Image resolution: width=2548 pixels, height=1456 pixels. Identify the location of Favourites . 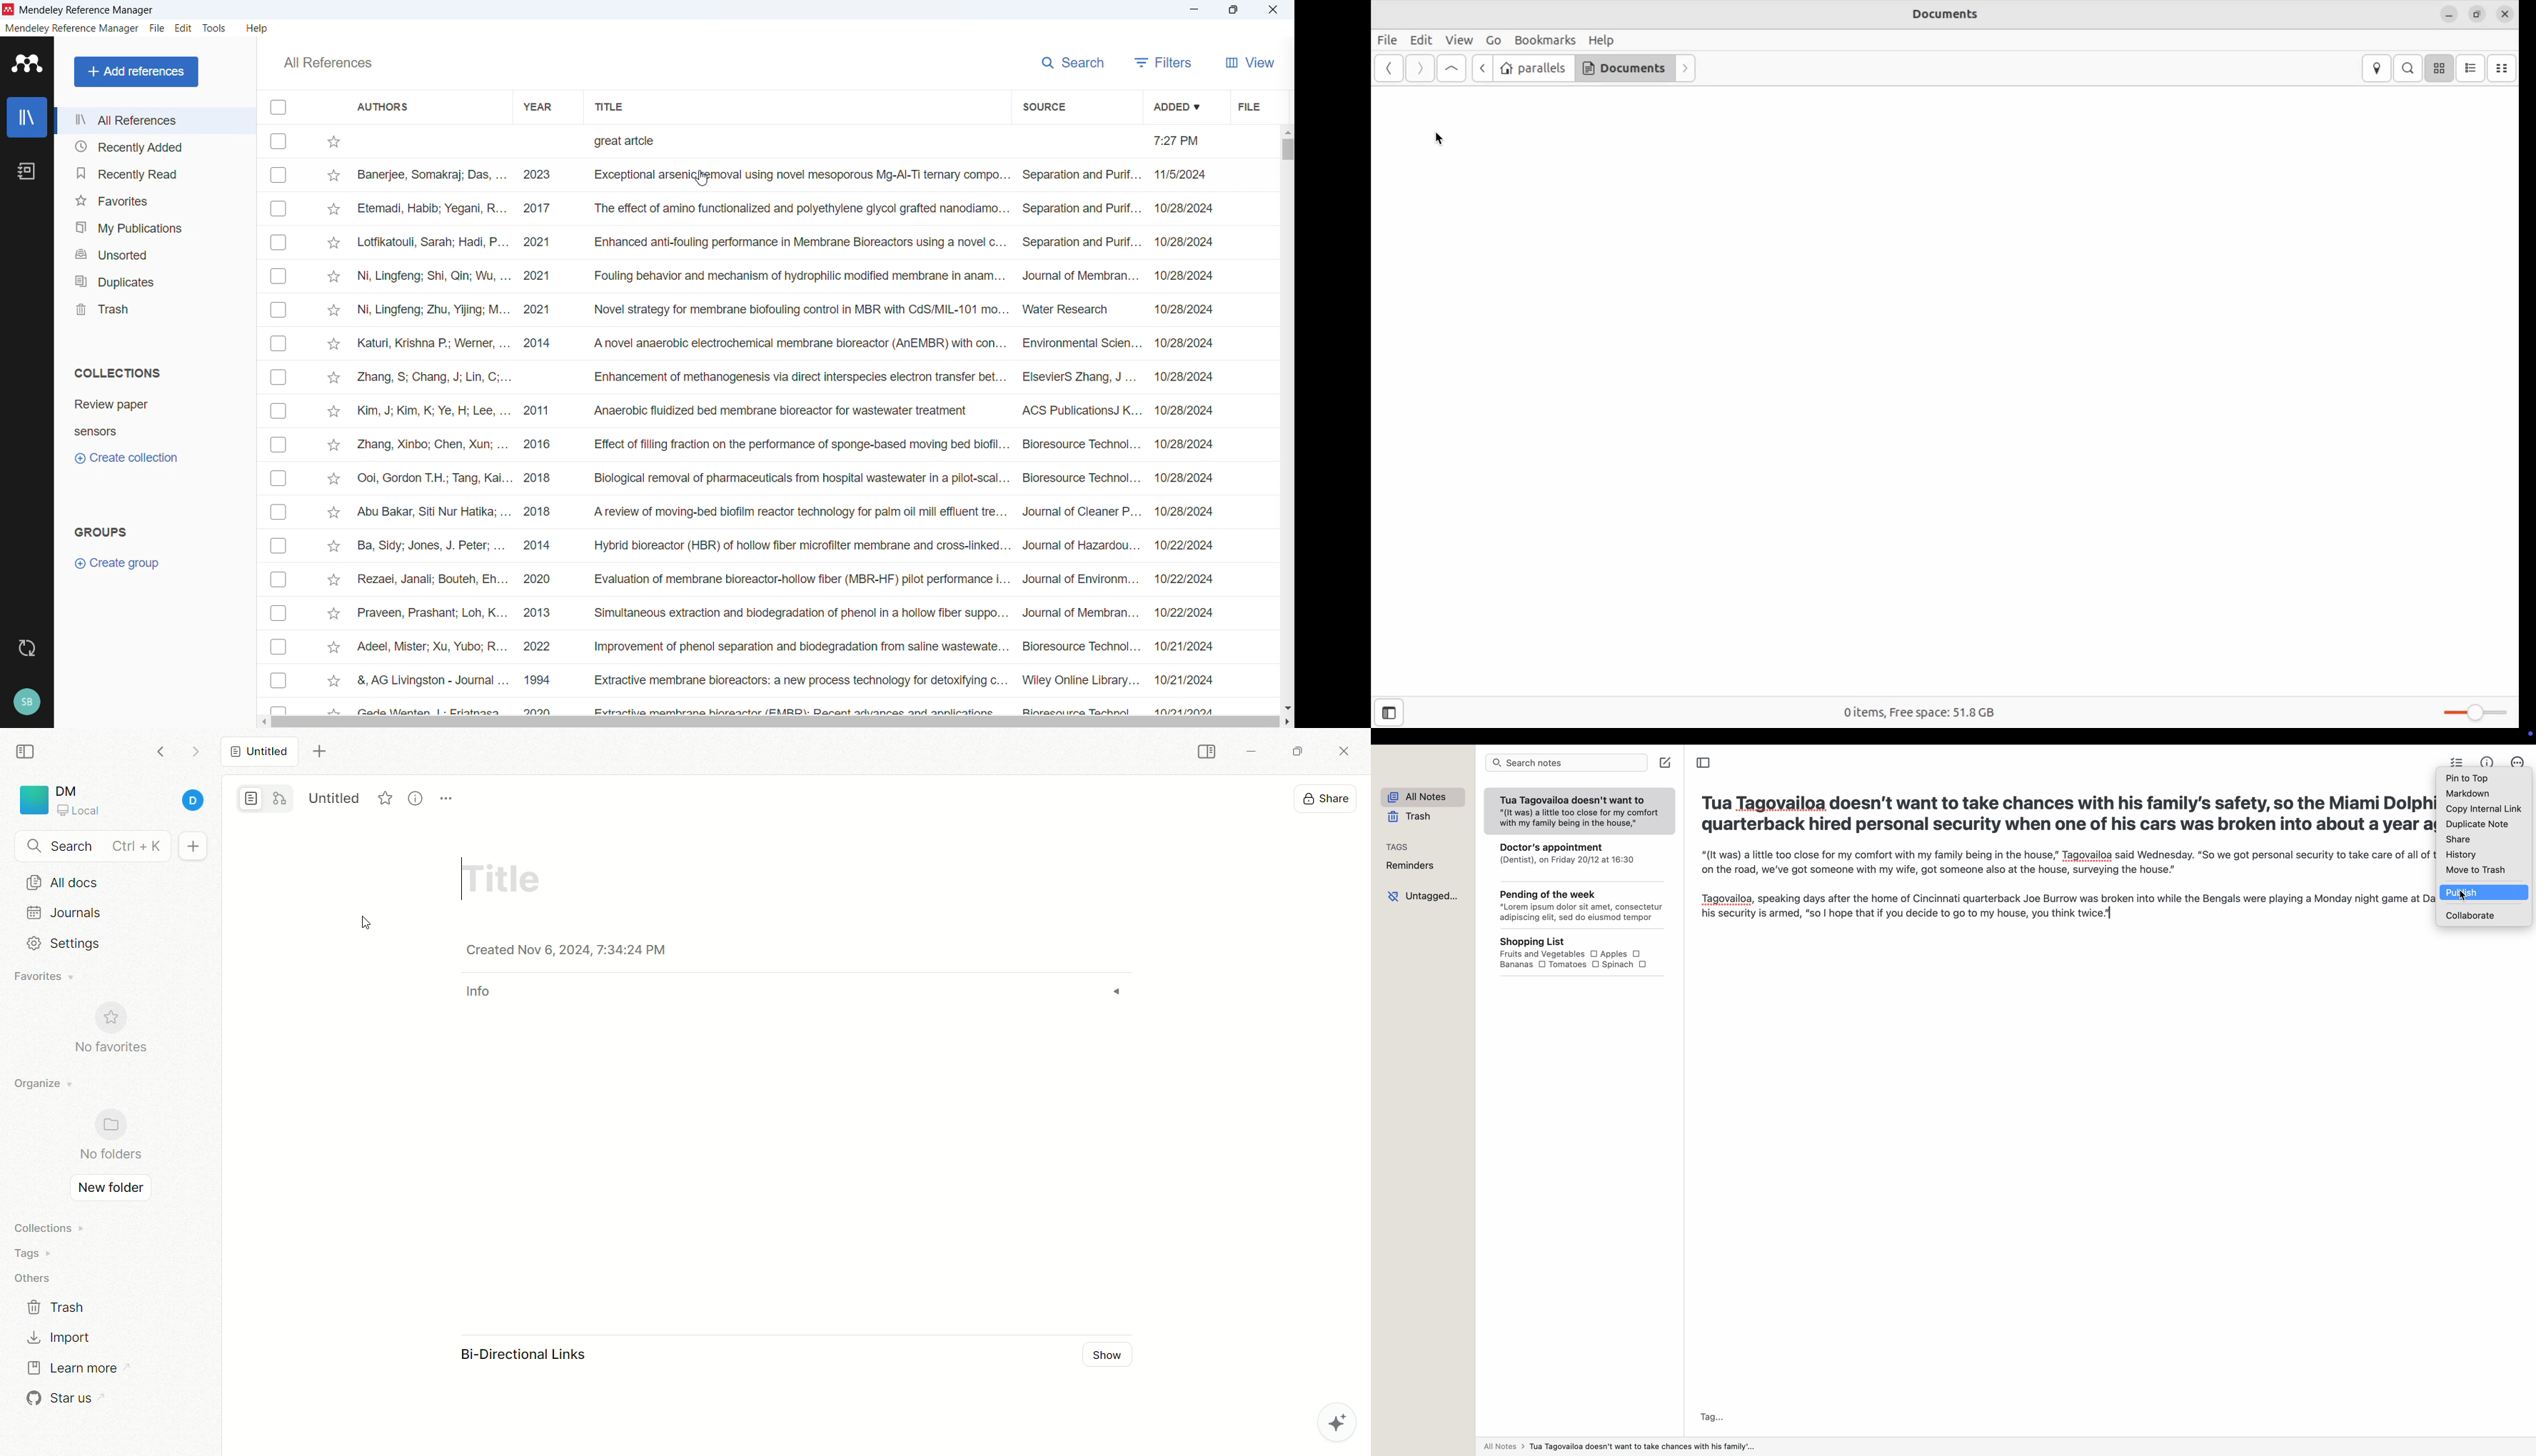
(156, 198).